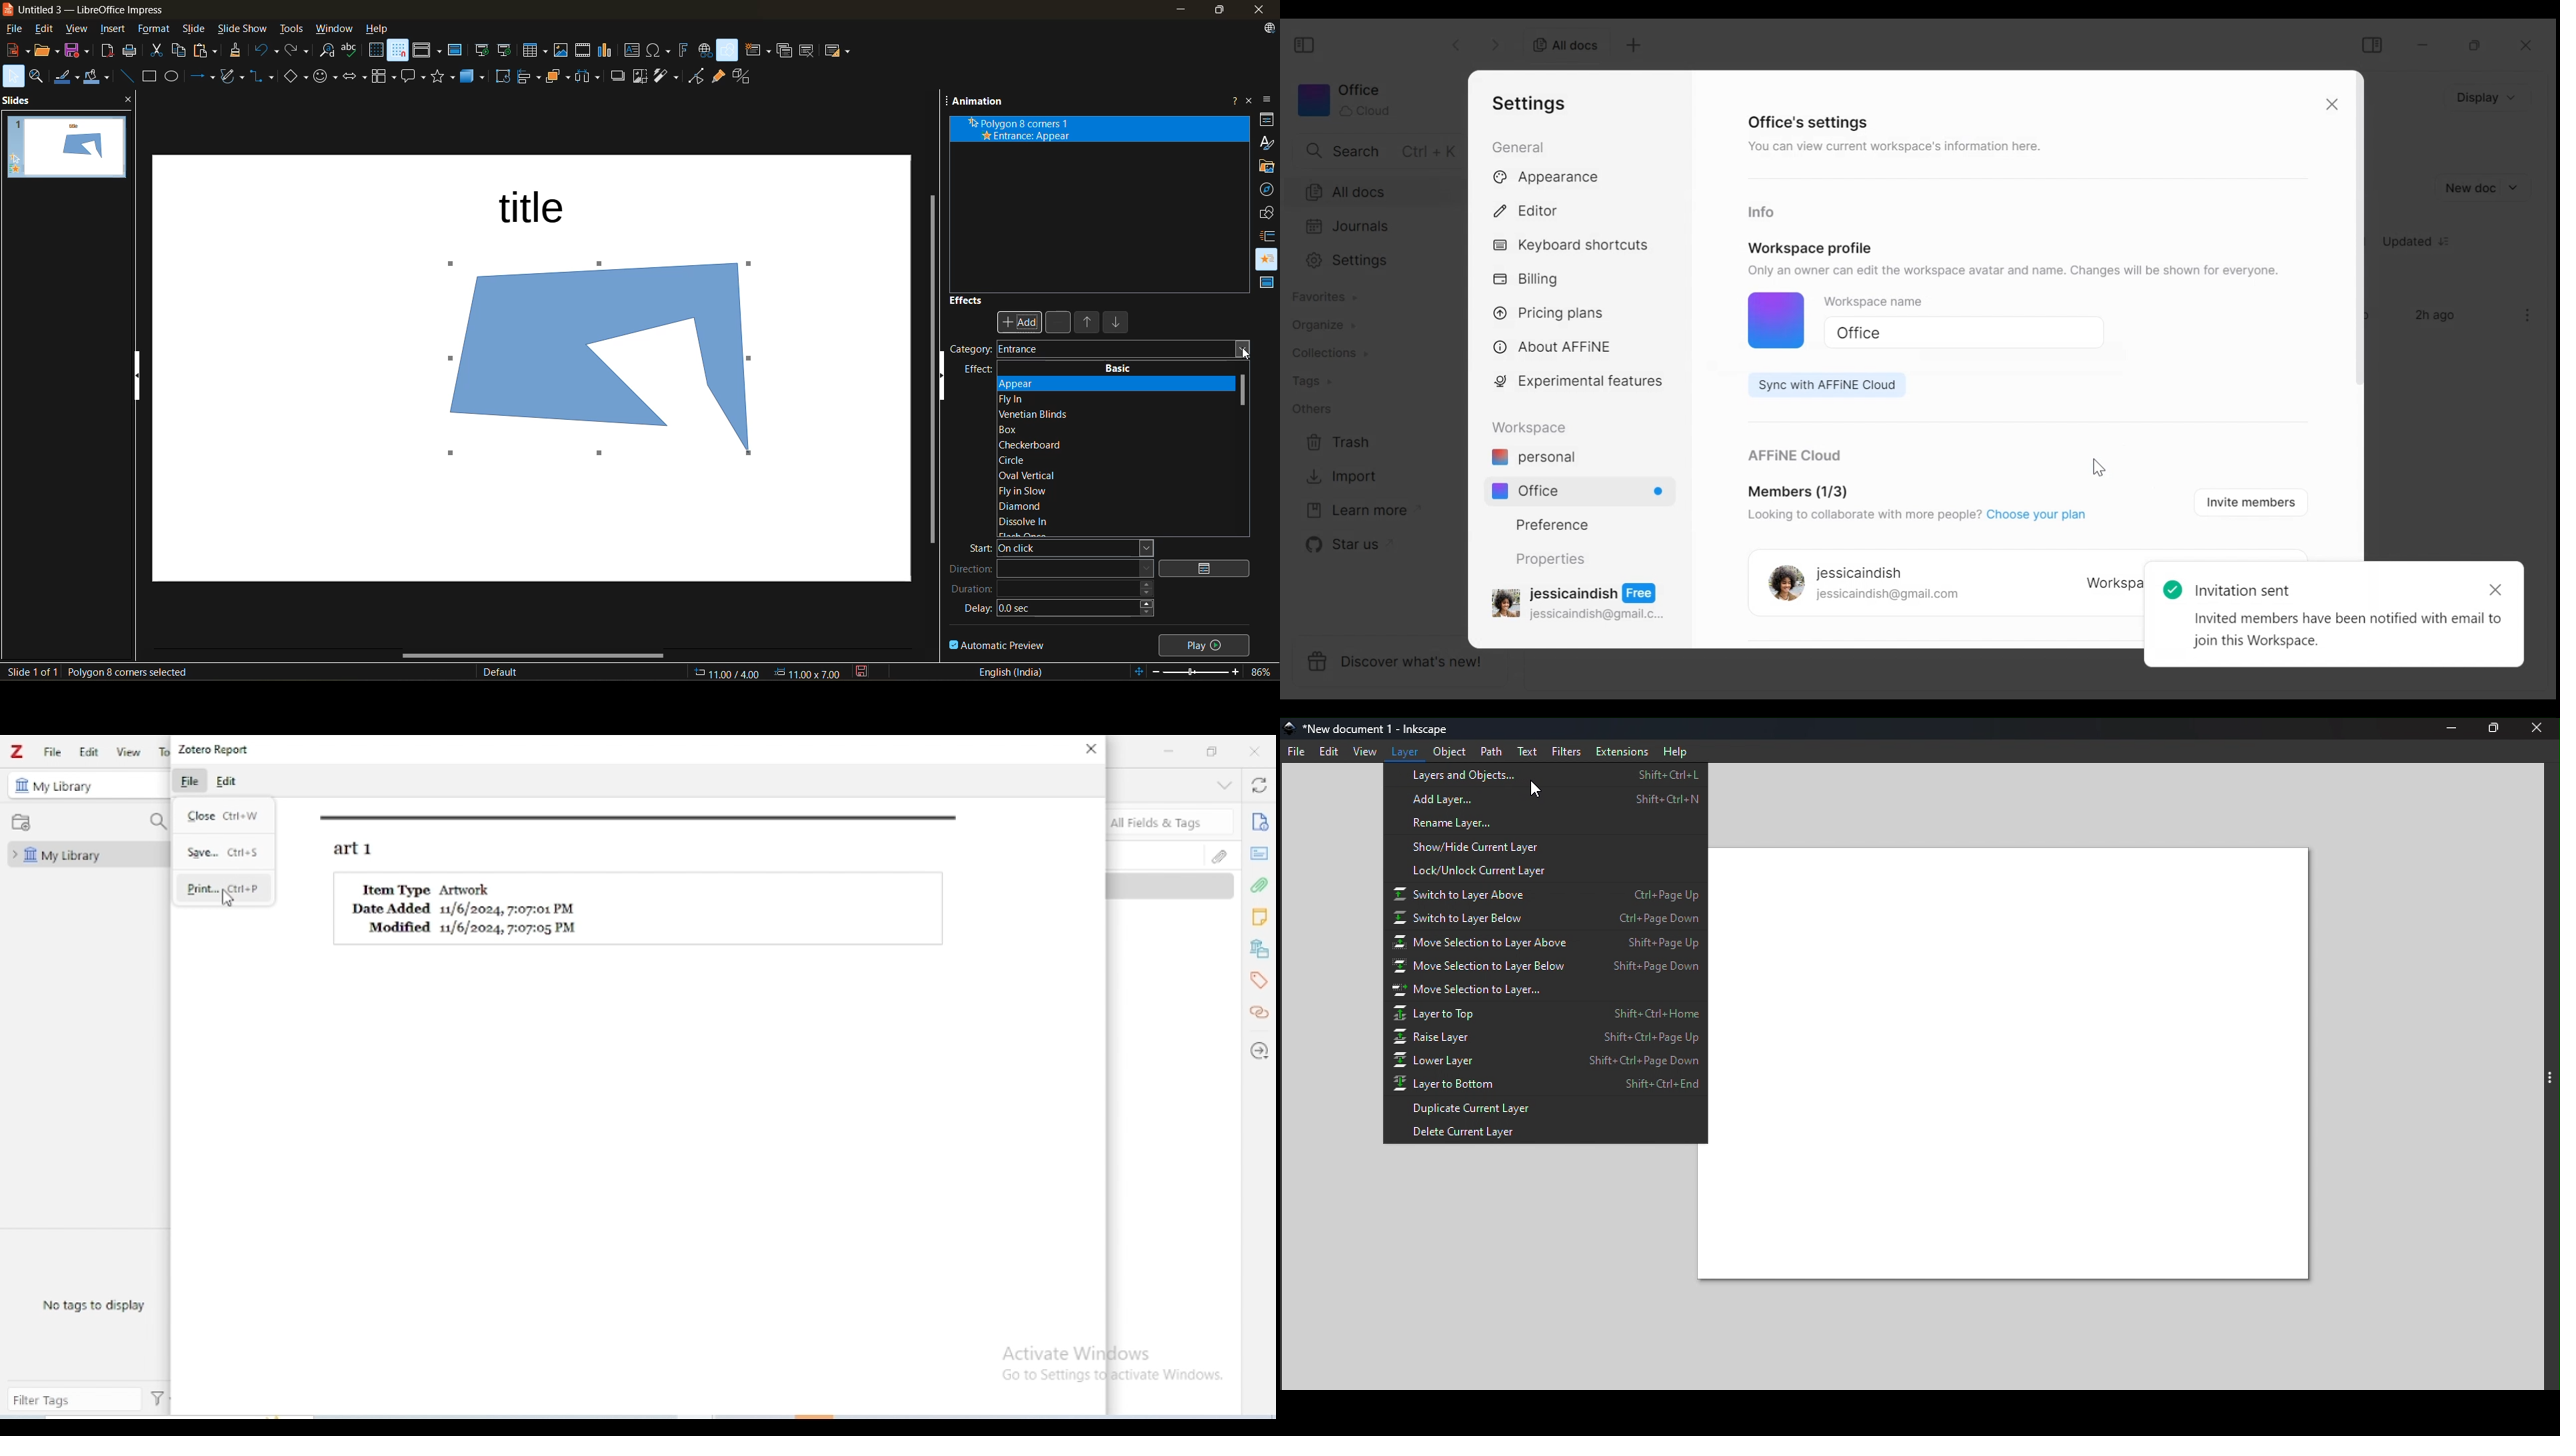 Image resolution: width=2576 pixels, height=1456 pixels. I want to click on notes, so click(1259, 917).